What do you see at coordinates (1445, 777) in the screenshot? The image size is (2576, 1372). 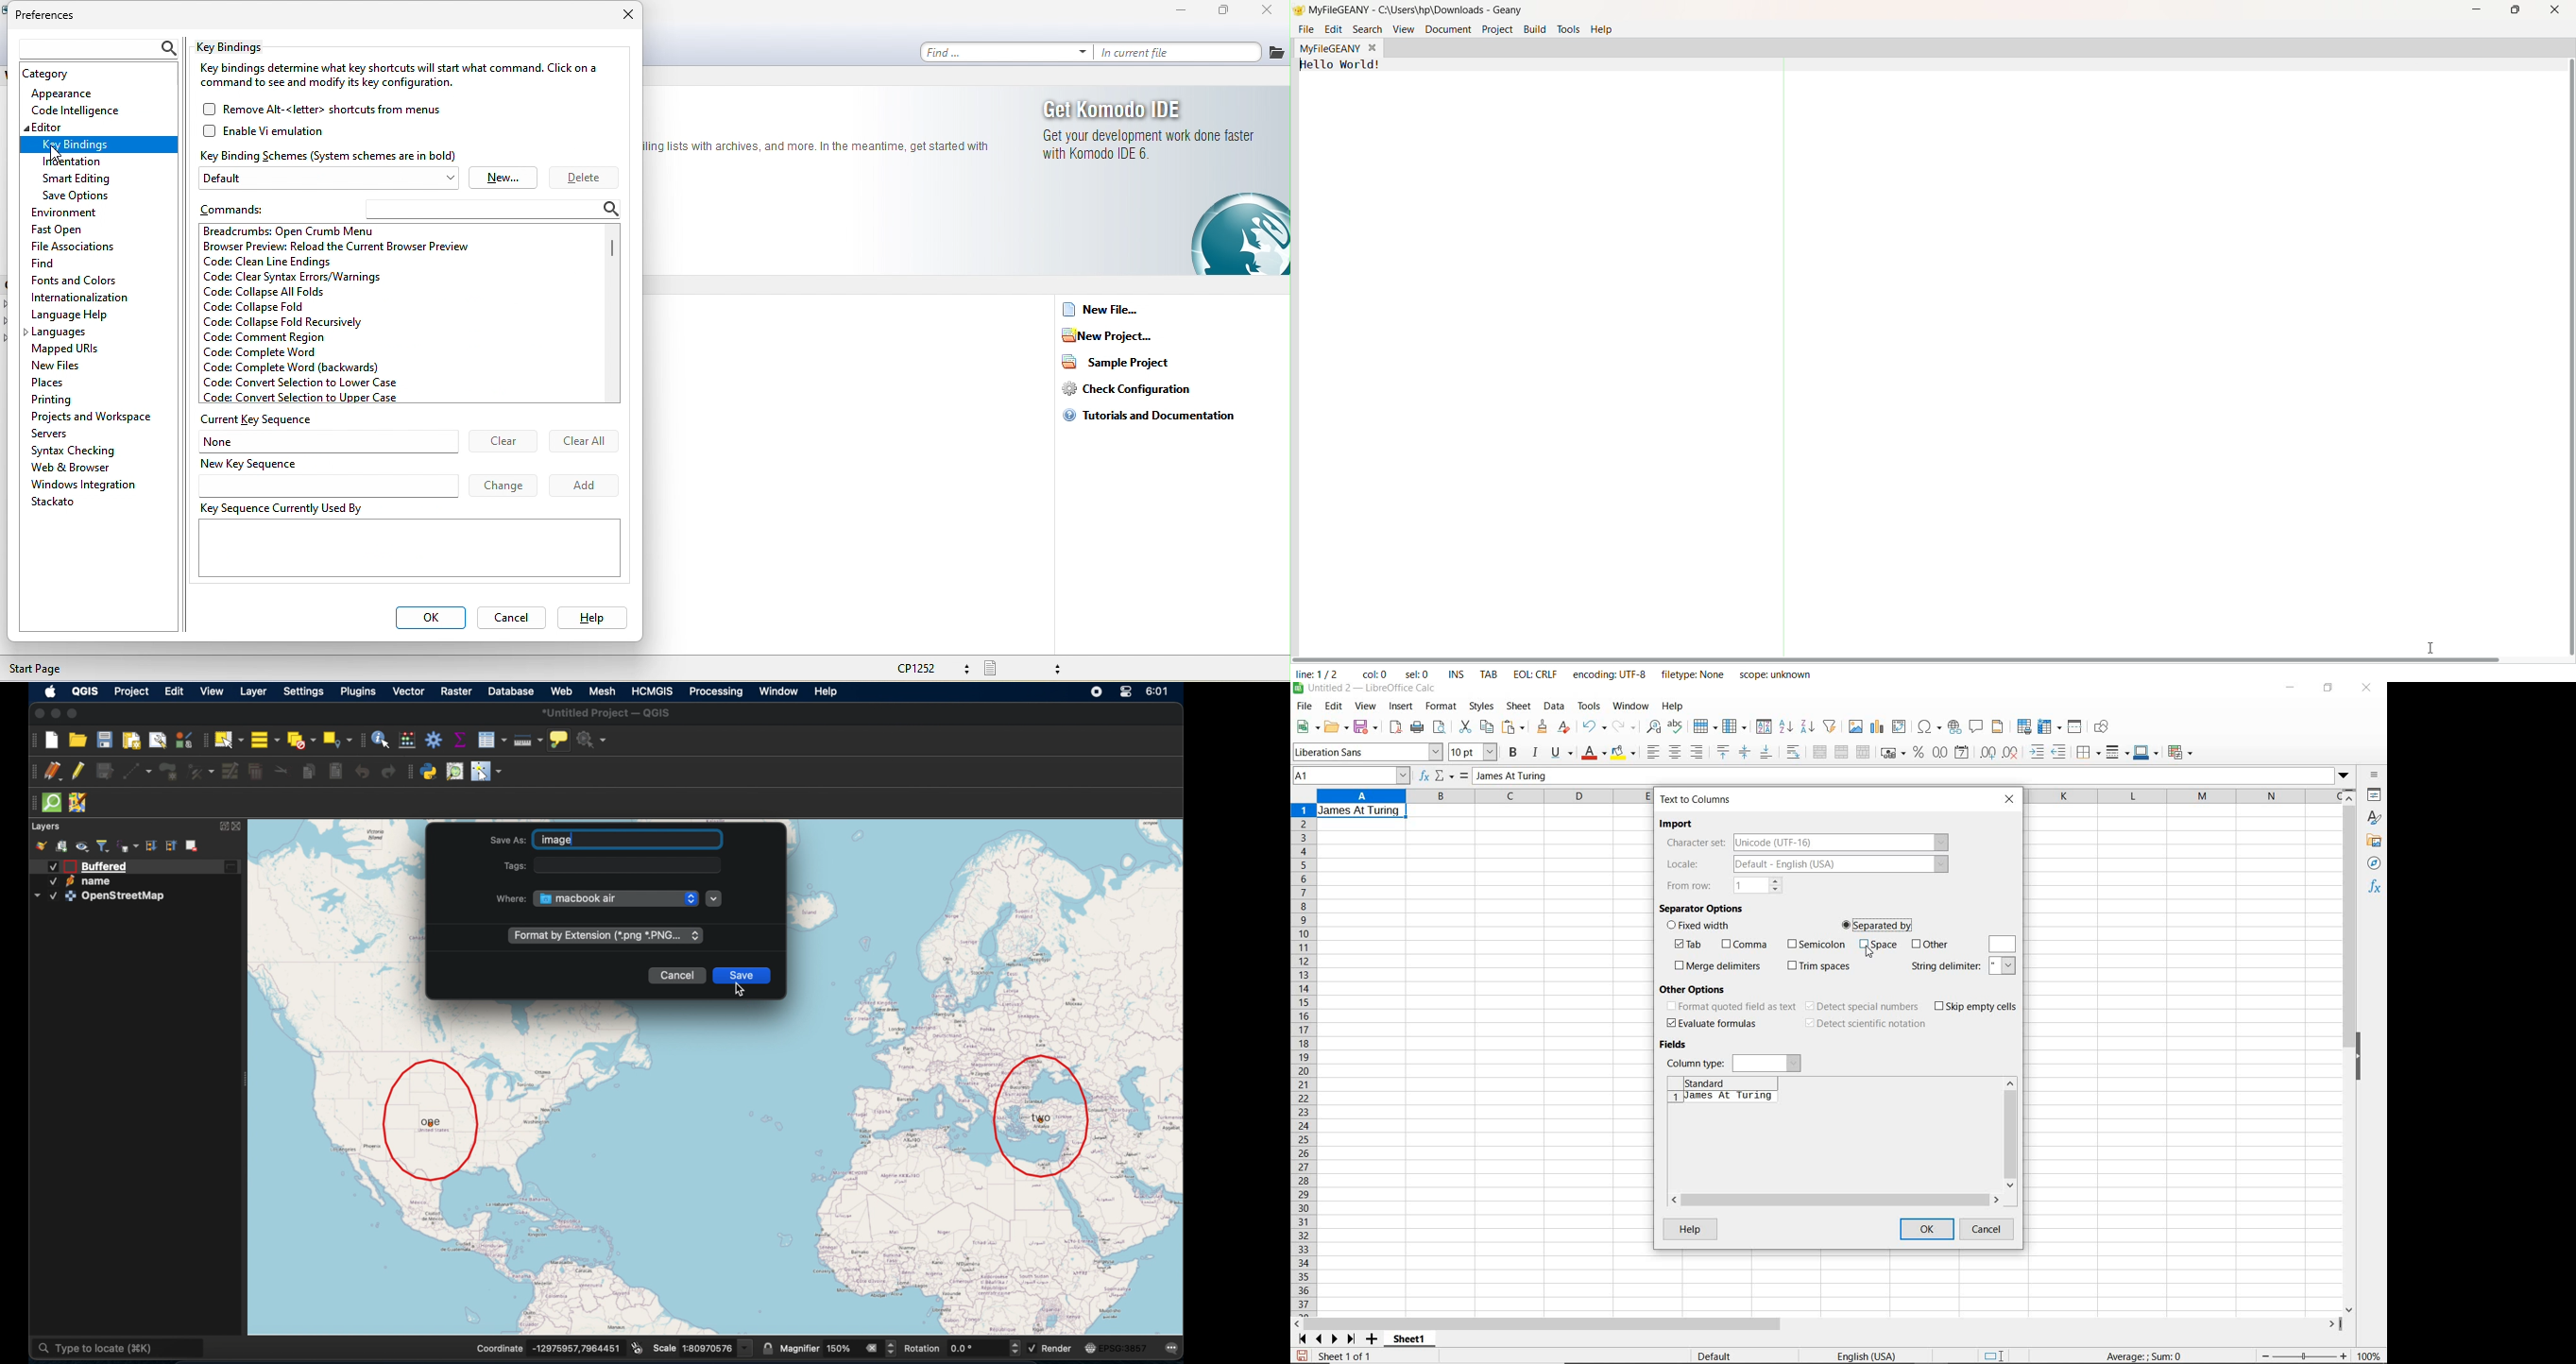 I see `select function` at bounding box center [1445, 777].